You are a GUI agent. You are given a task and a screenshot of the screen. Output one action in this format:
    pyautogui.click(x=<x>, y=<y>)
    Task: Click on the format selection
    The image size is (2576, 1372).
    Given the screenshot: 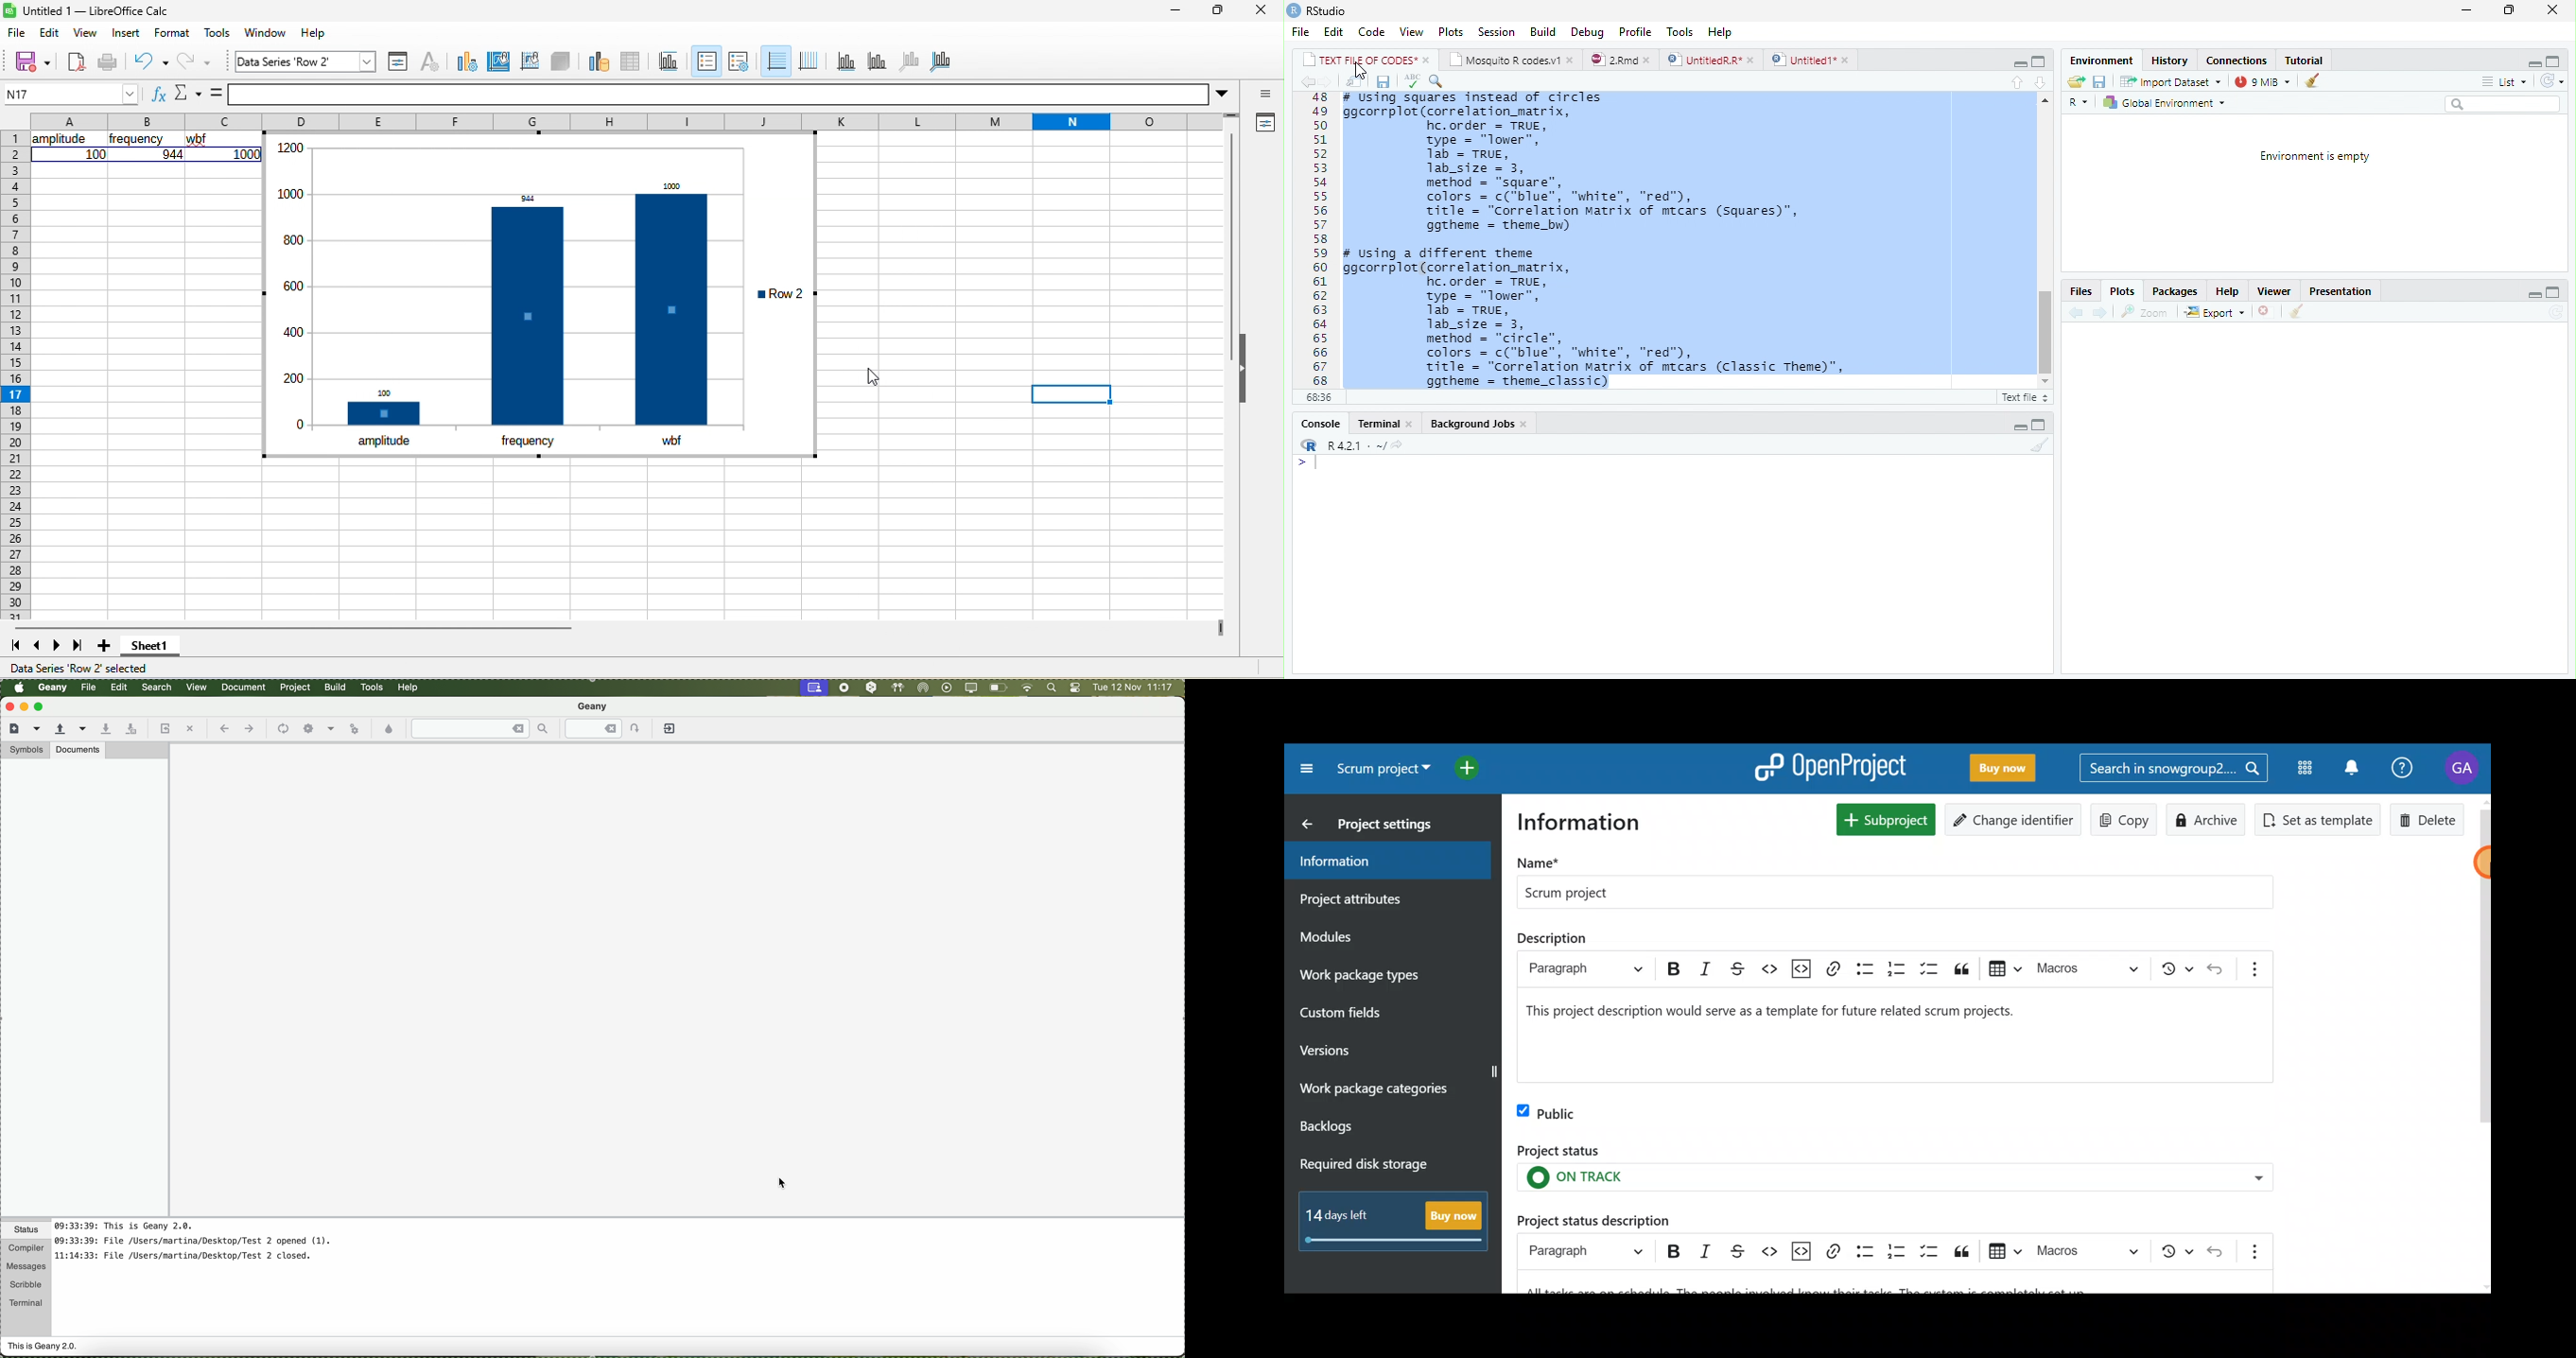 What is the action you would take?
    pyautogui.click(x=401, y=62)
    